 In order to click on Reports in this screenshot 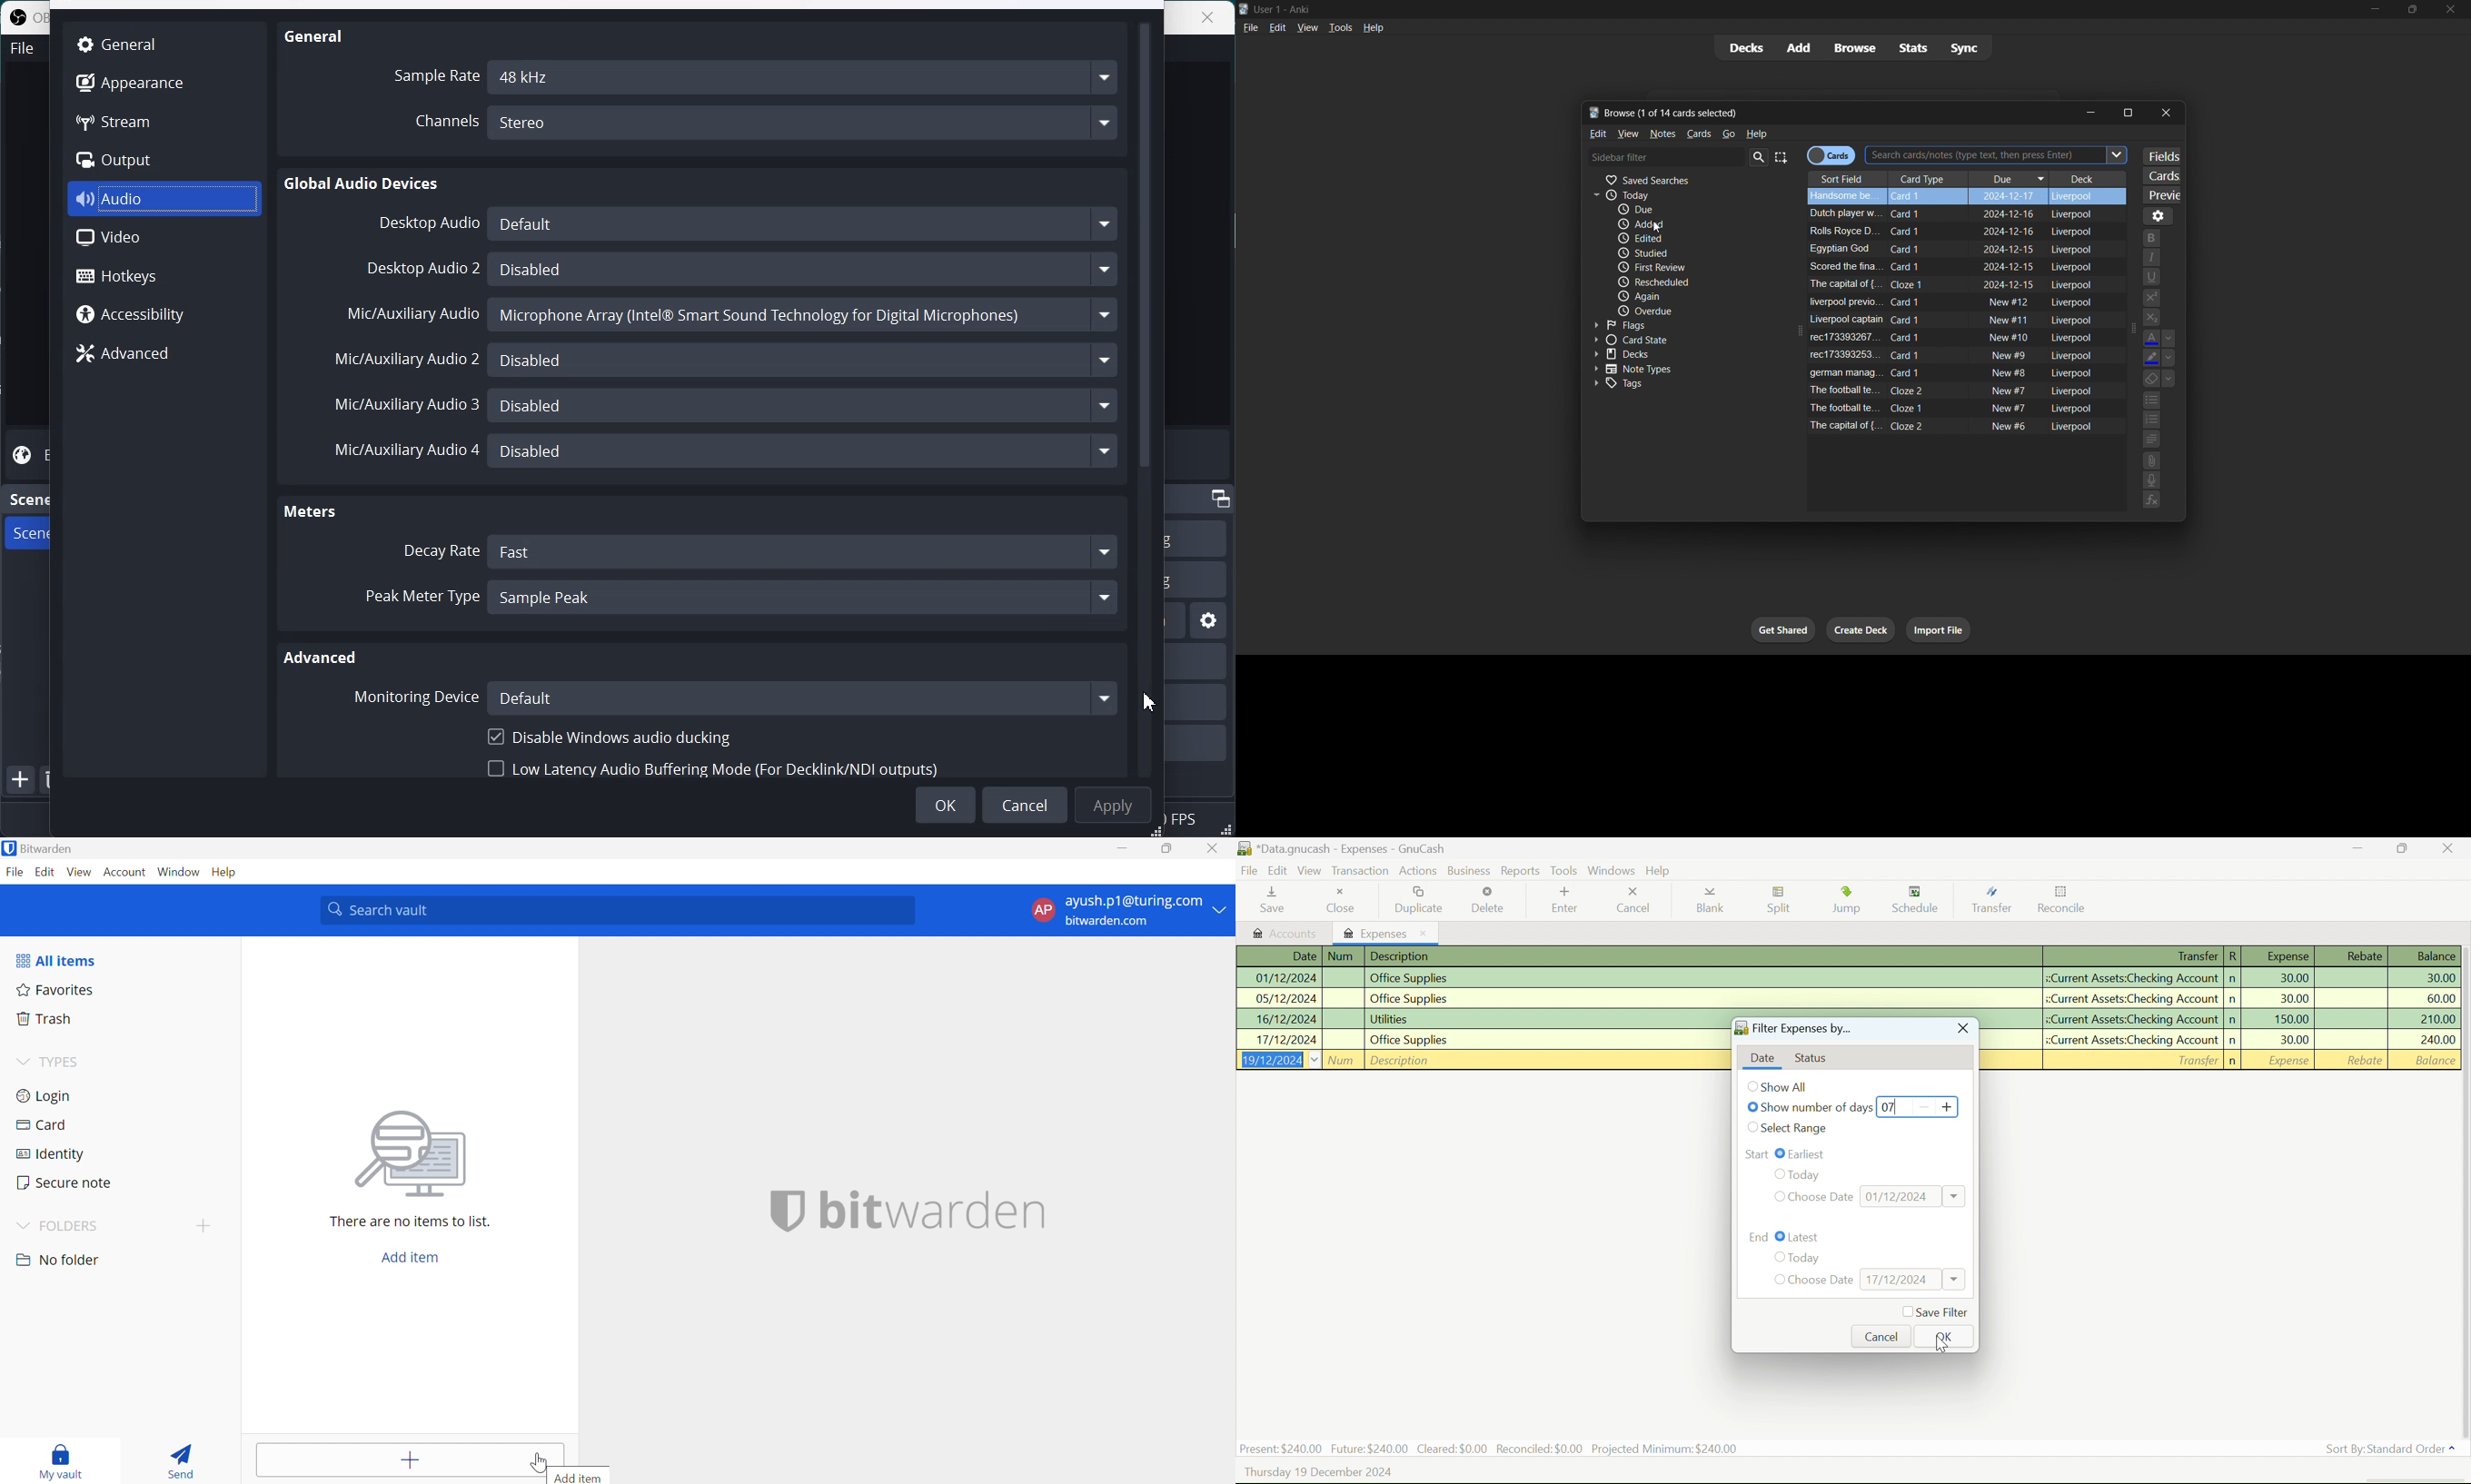, I will do `click(1521, 871)`.